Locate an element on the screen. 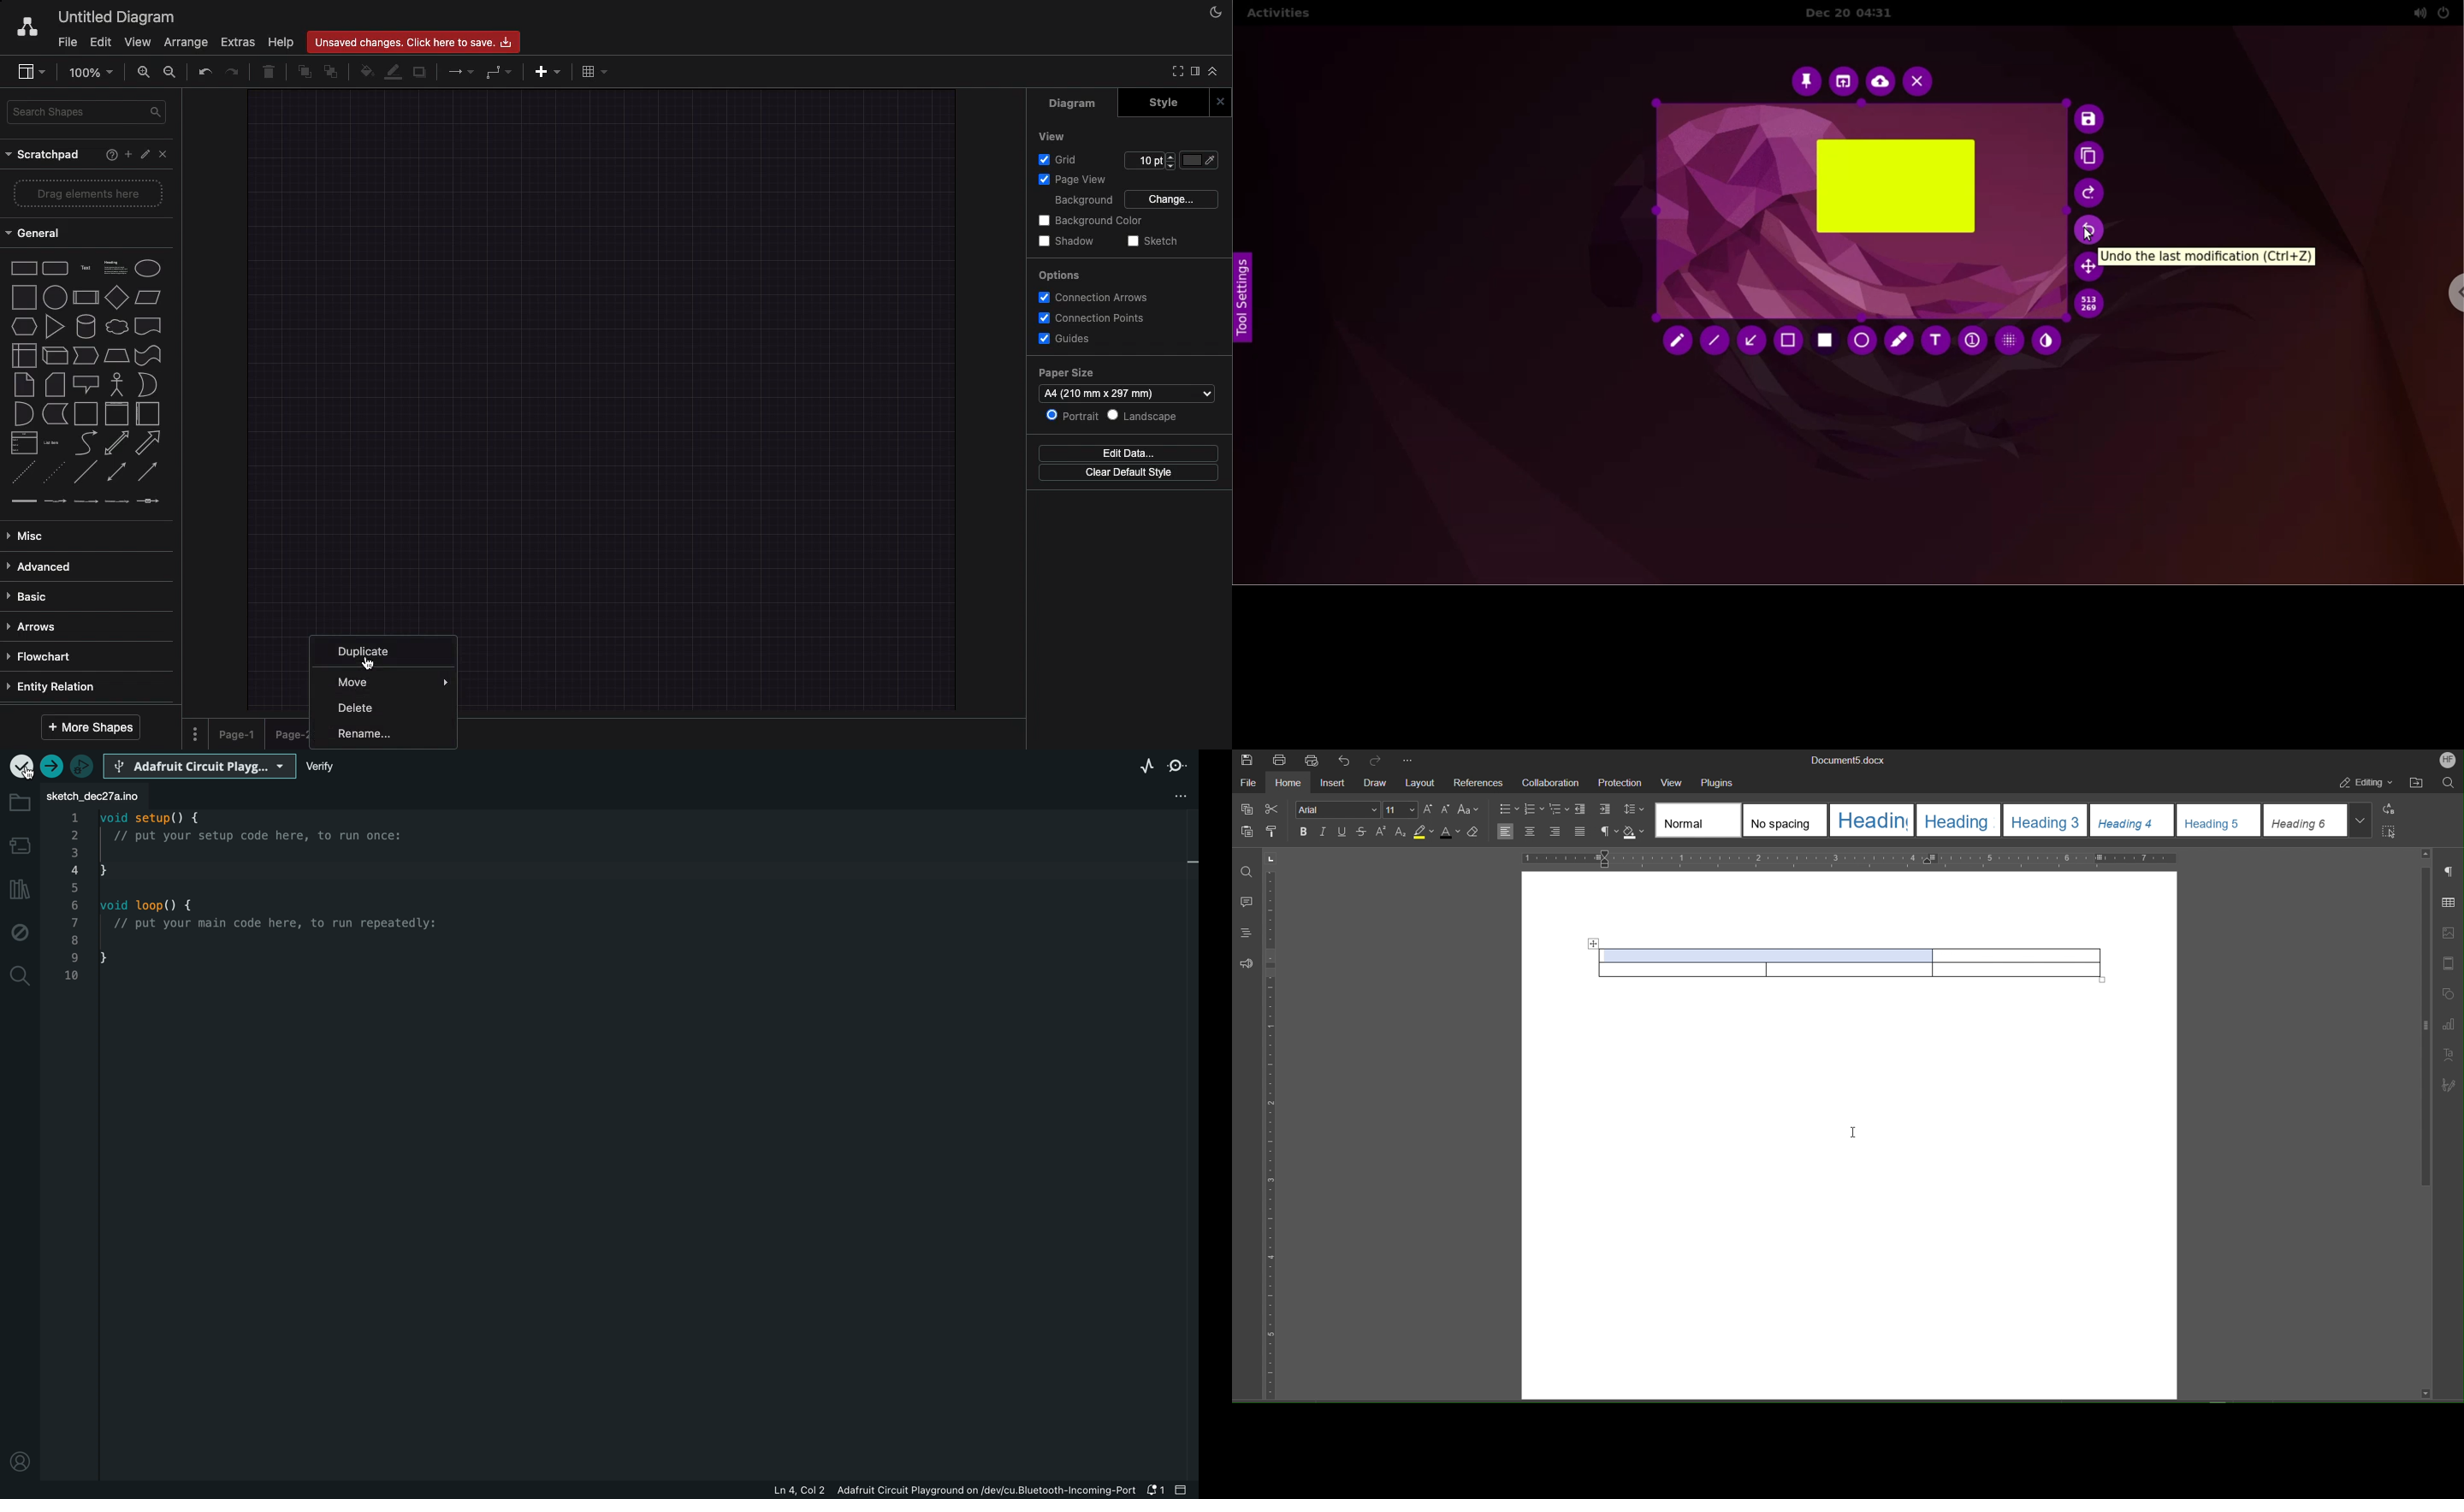 This screenshot has height=1512, width=2464. heading 5 is located at coordinates (2219, 820).